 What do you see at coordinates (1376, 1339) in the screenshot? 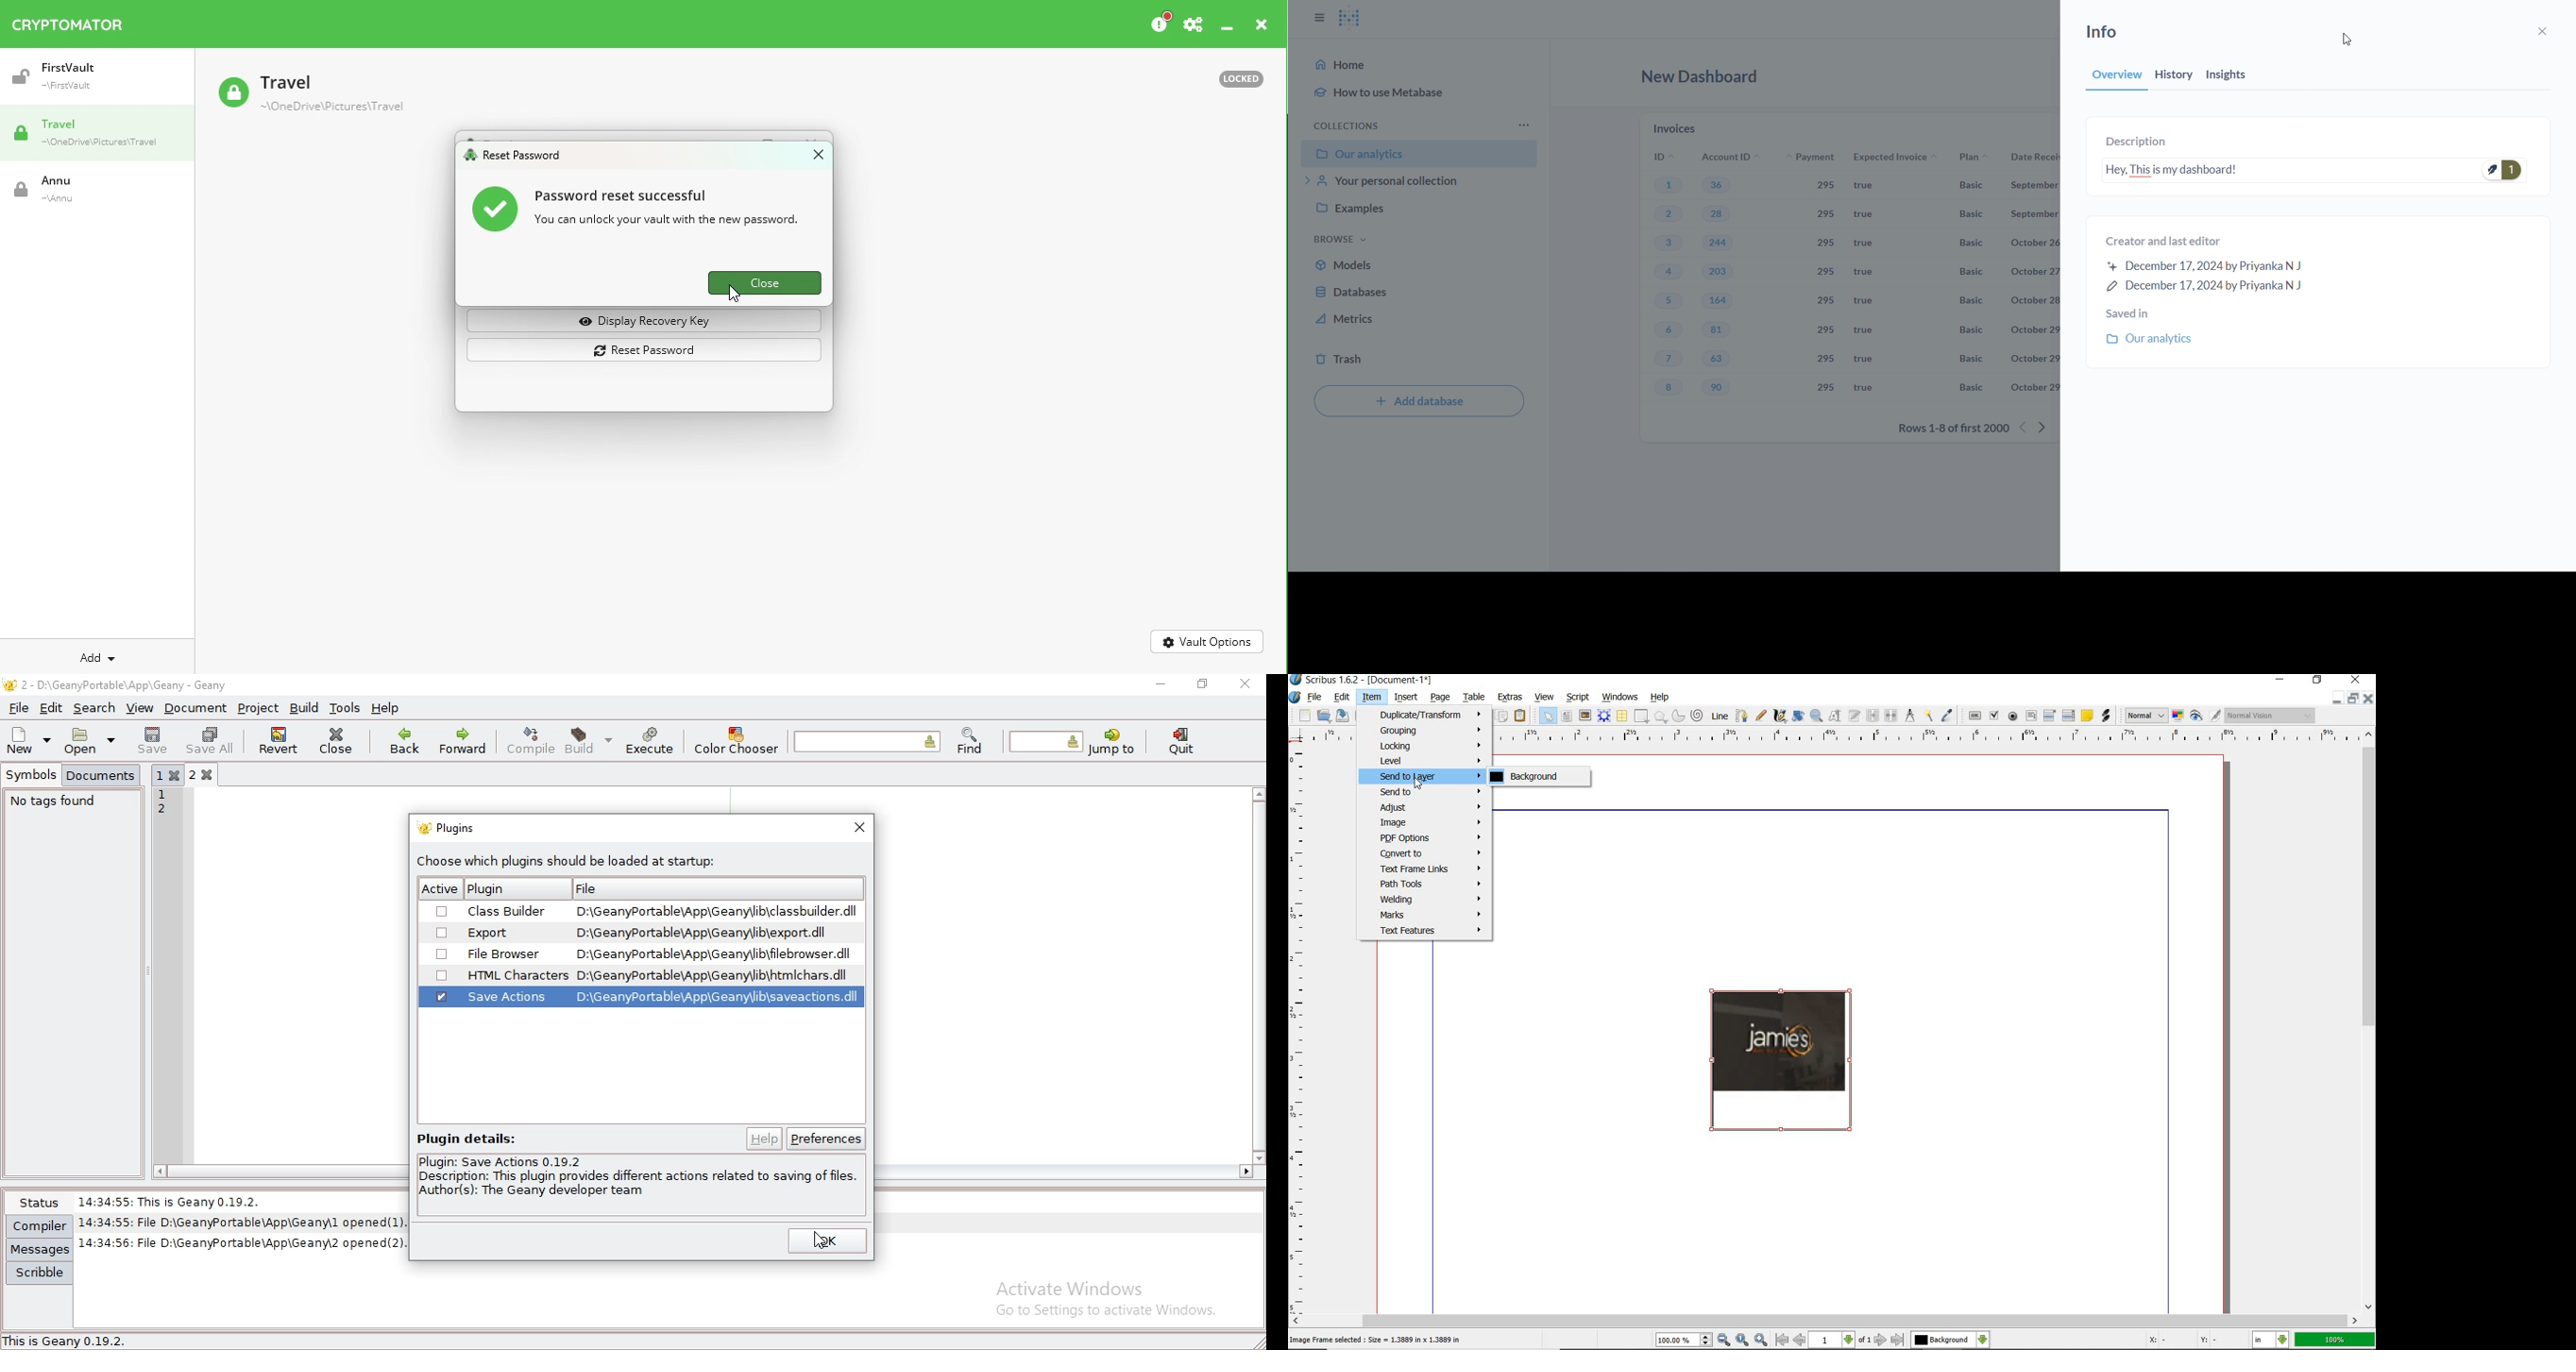
I see `Image Frame selected: Size = 1.3889 in x 1.3889 in` at bounding box center [1376, 1339].